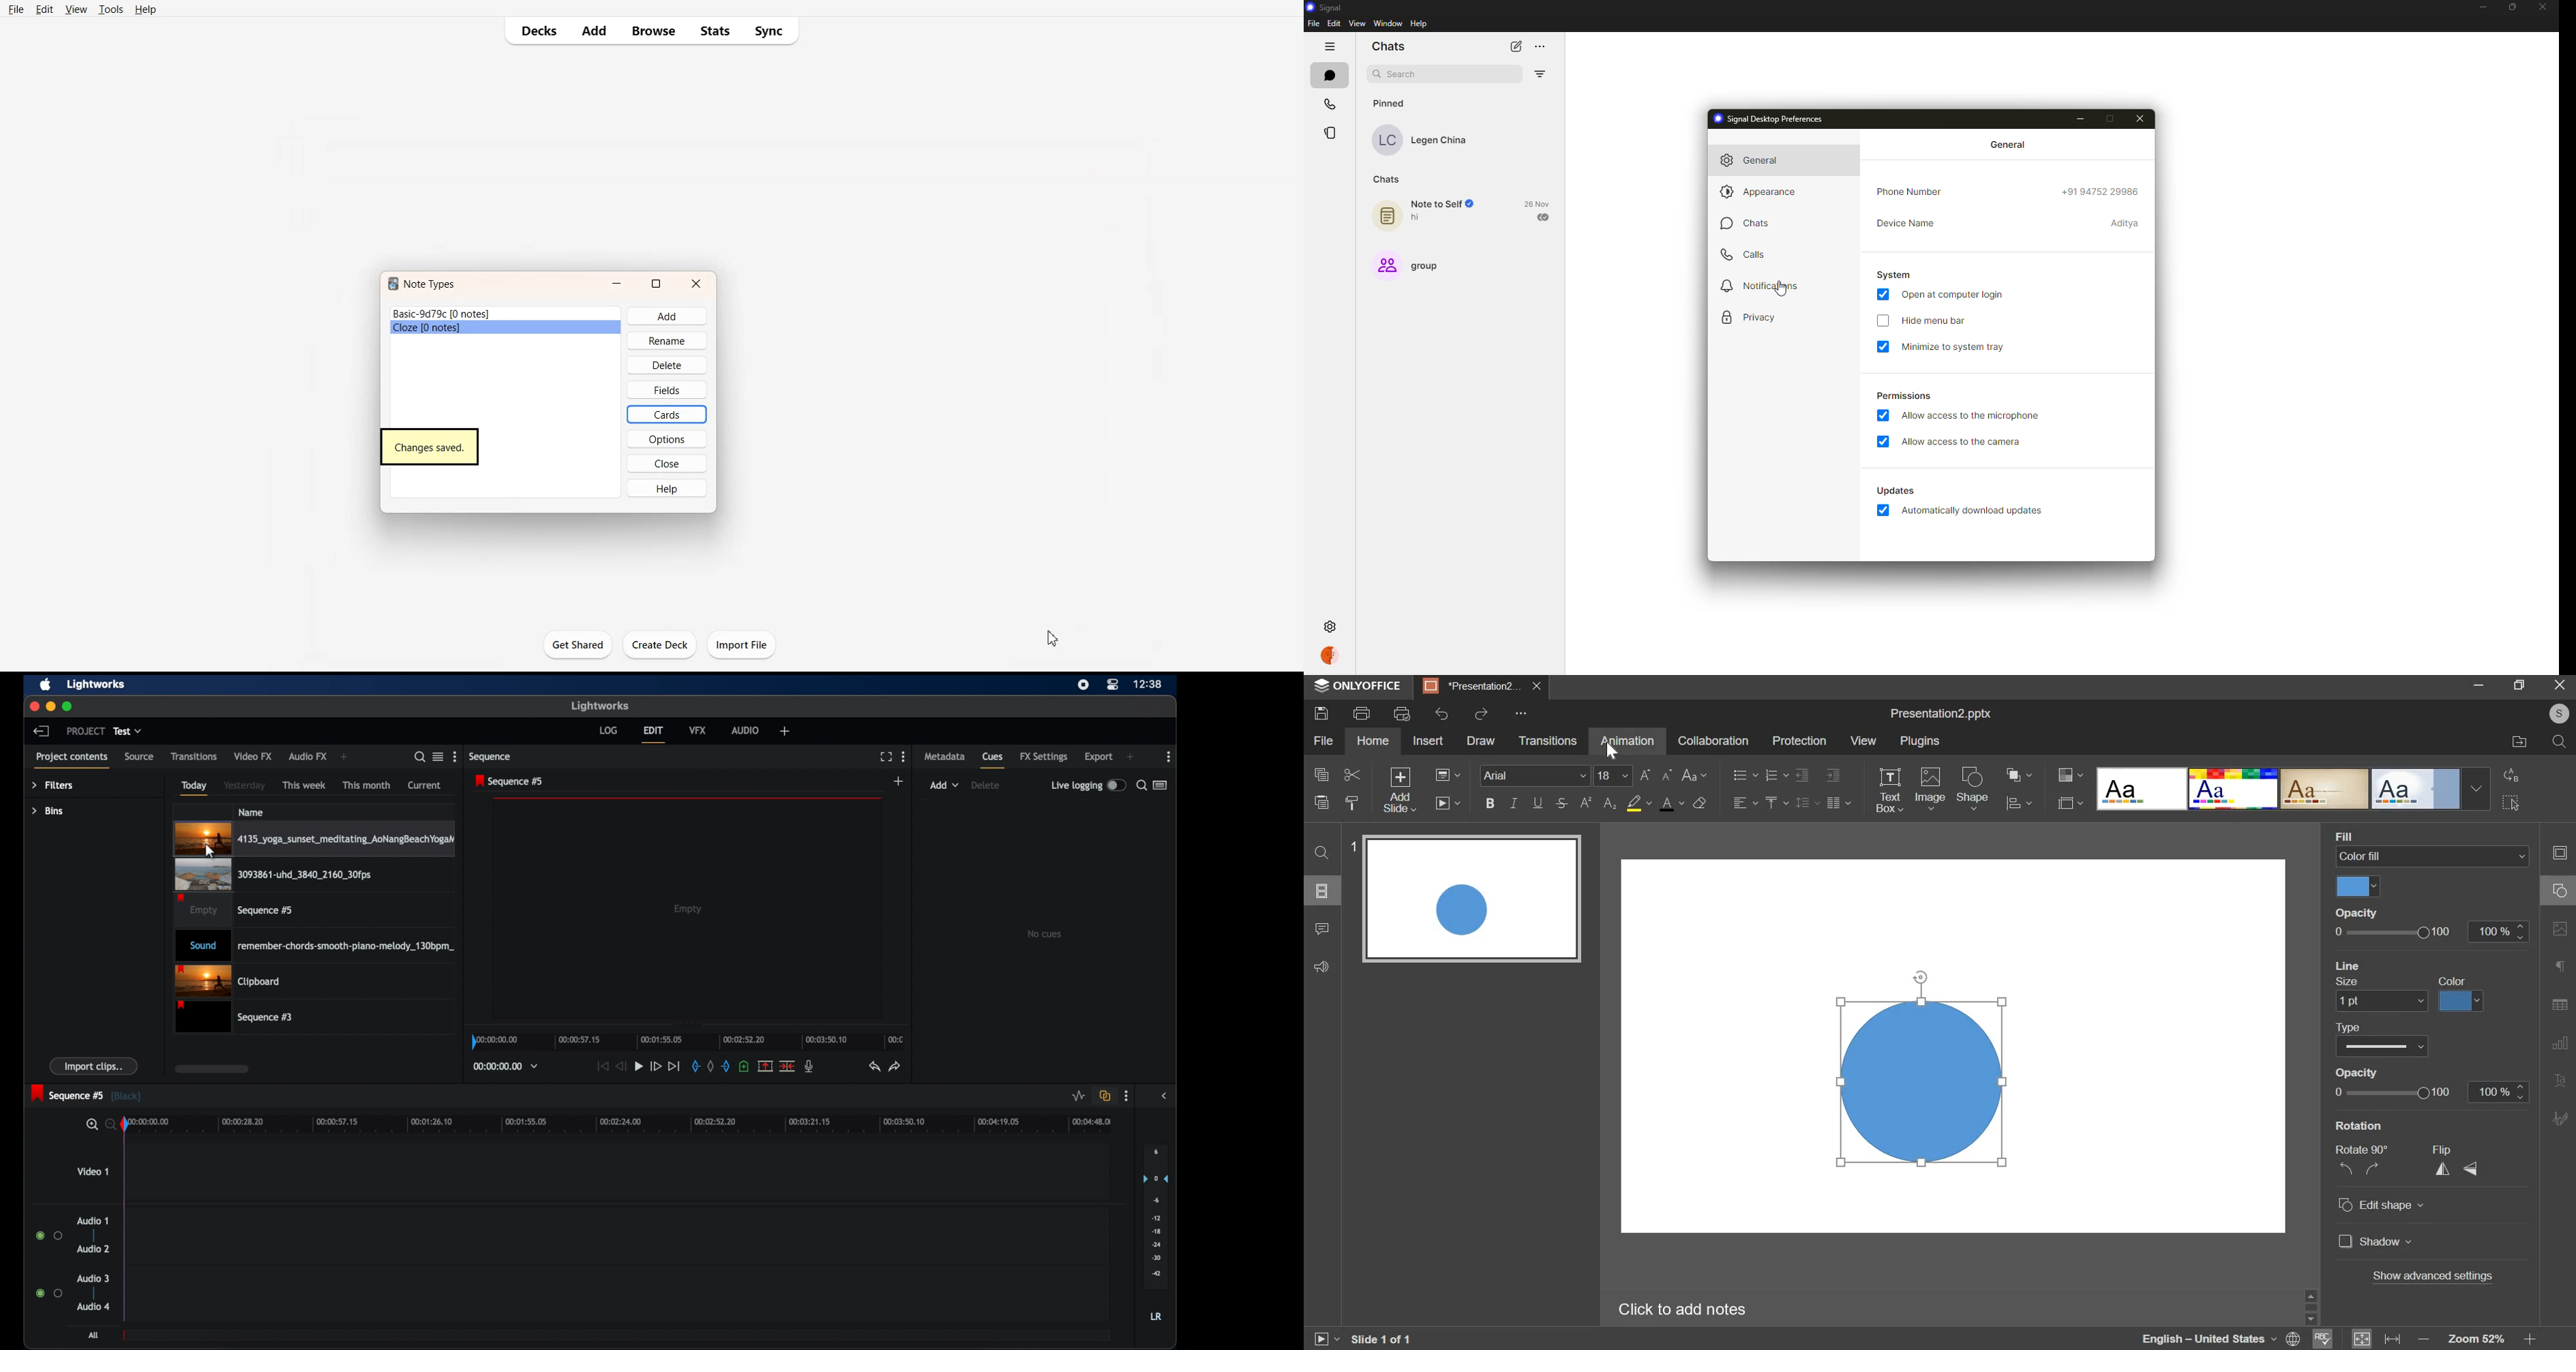  Describe the element at coordinates (254, 756) in the screenshot. I see `video fx` at that location.